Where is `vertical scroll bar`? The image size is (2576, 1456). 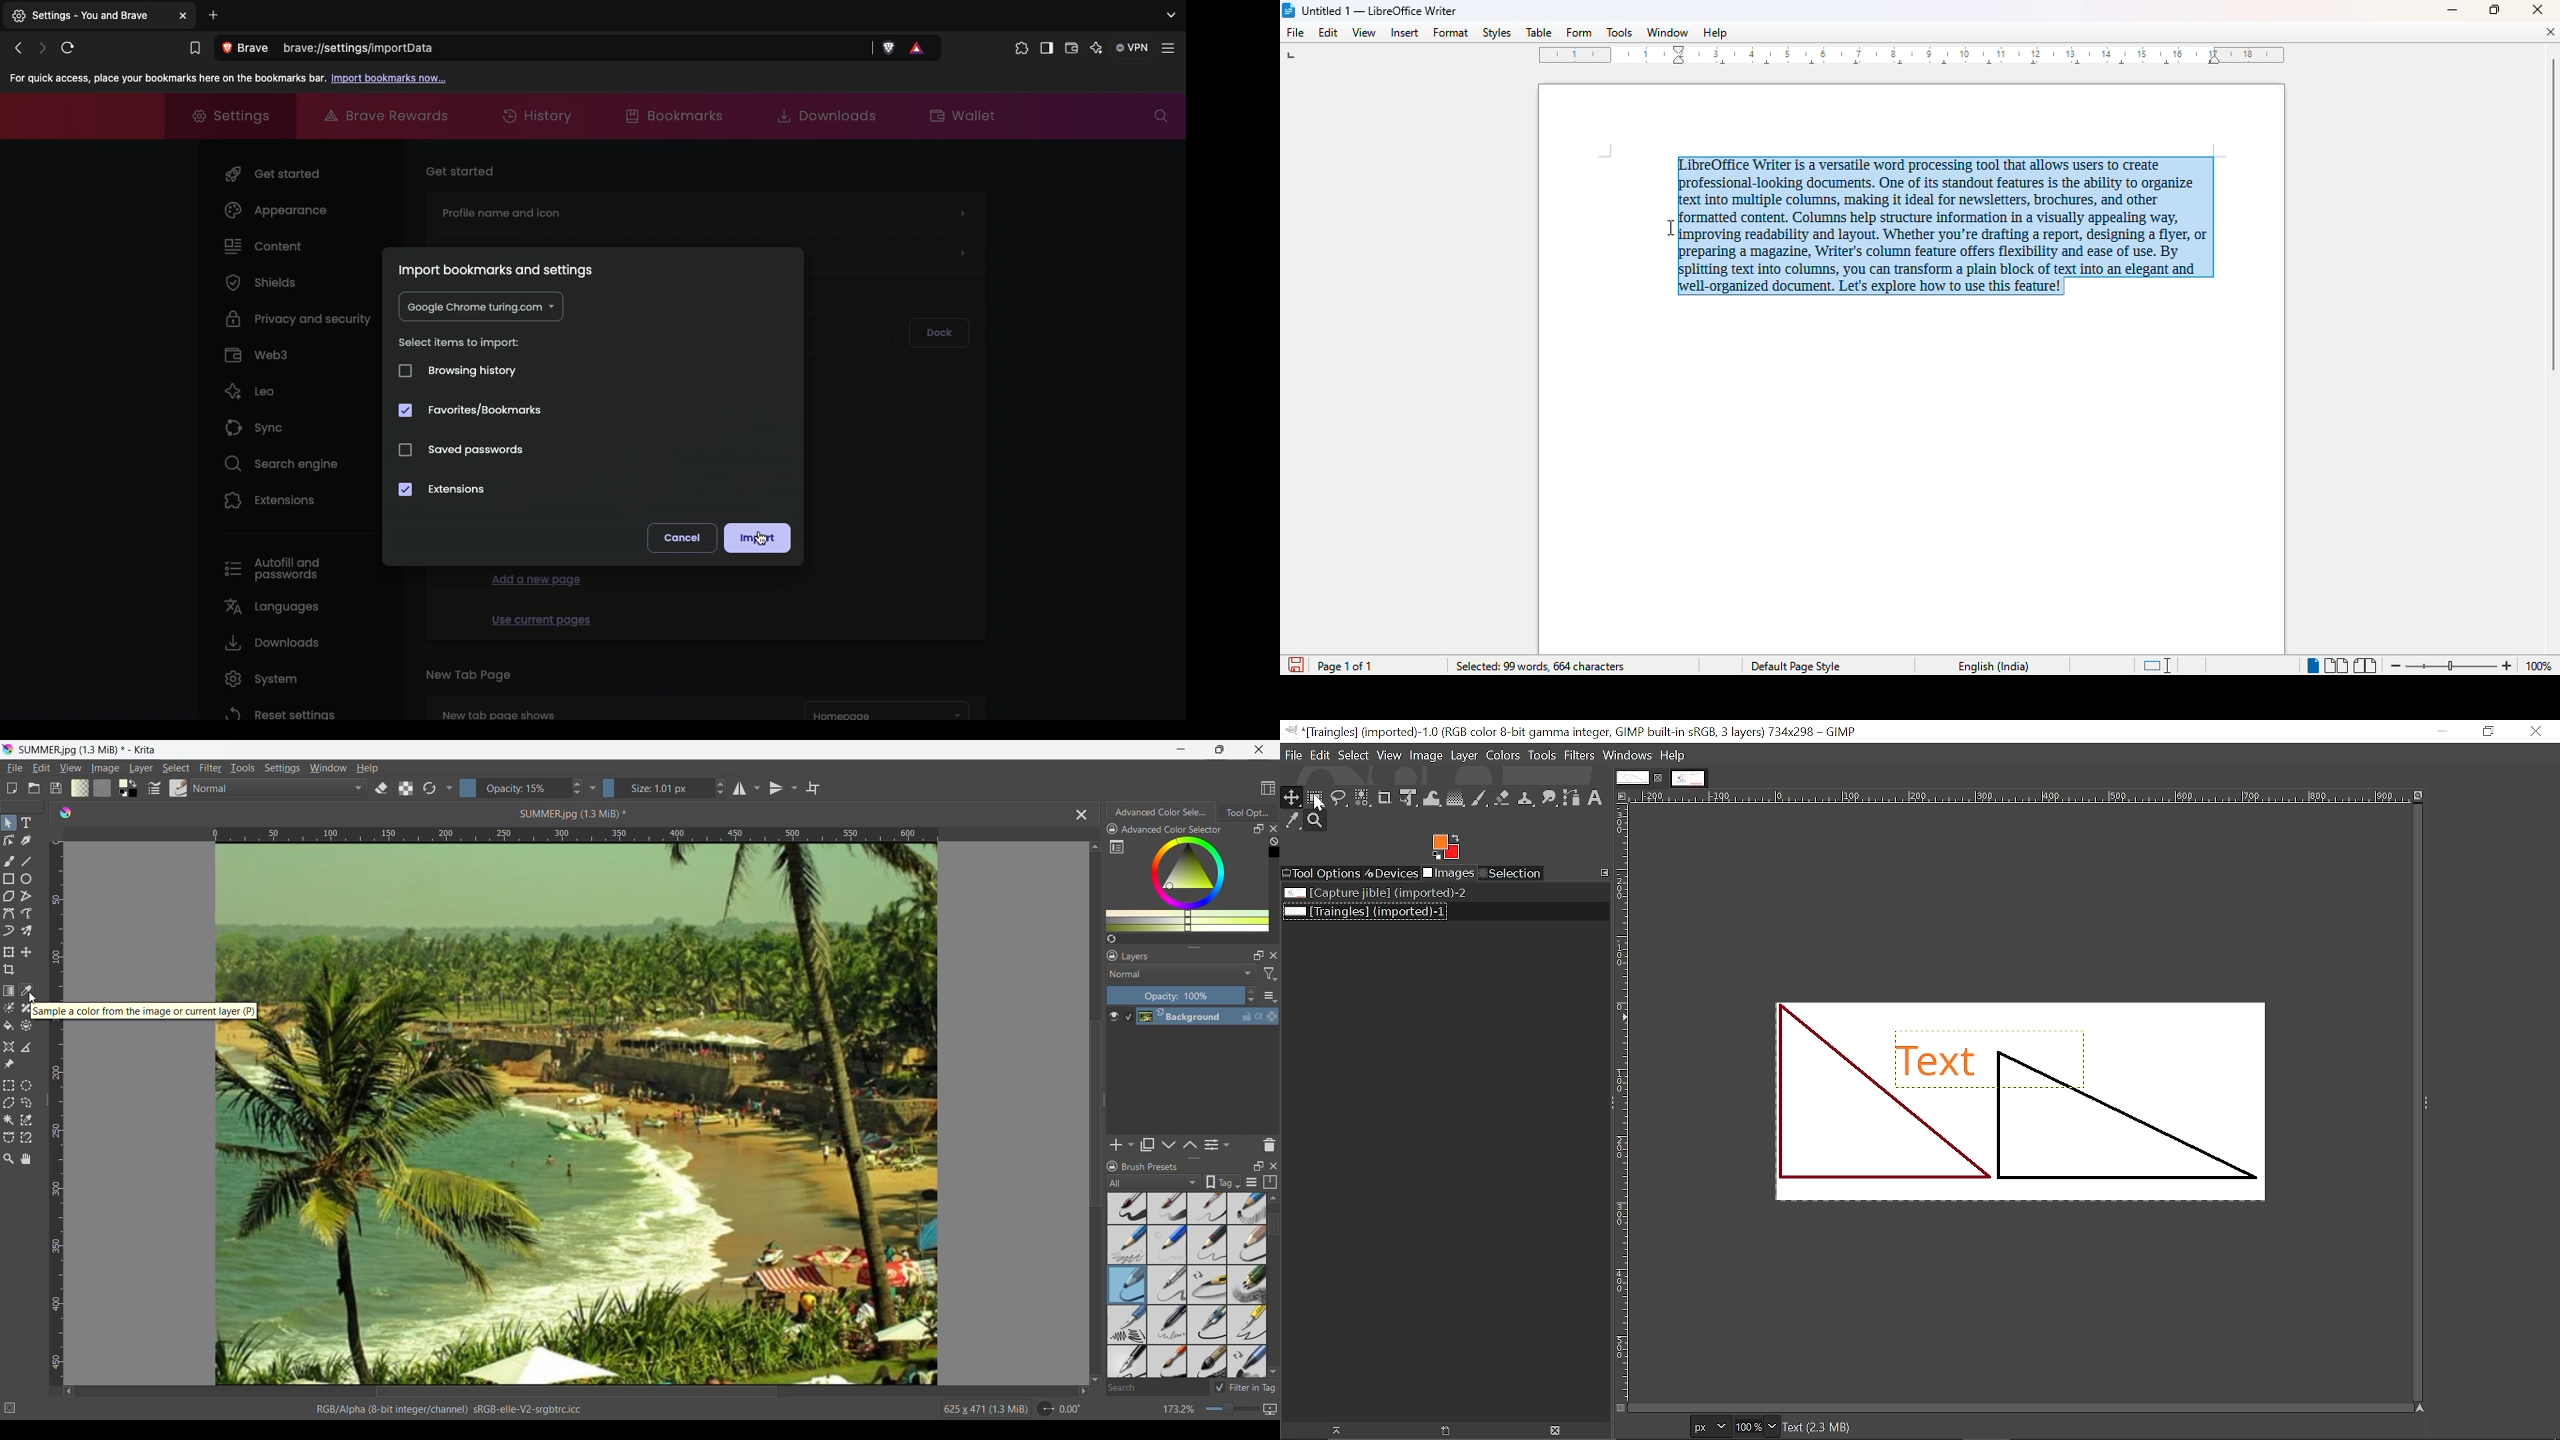 vertical scroll bar is located at coordinates (2552, 215).